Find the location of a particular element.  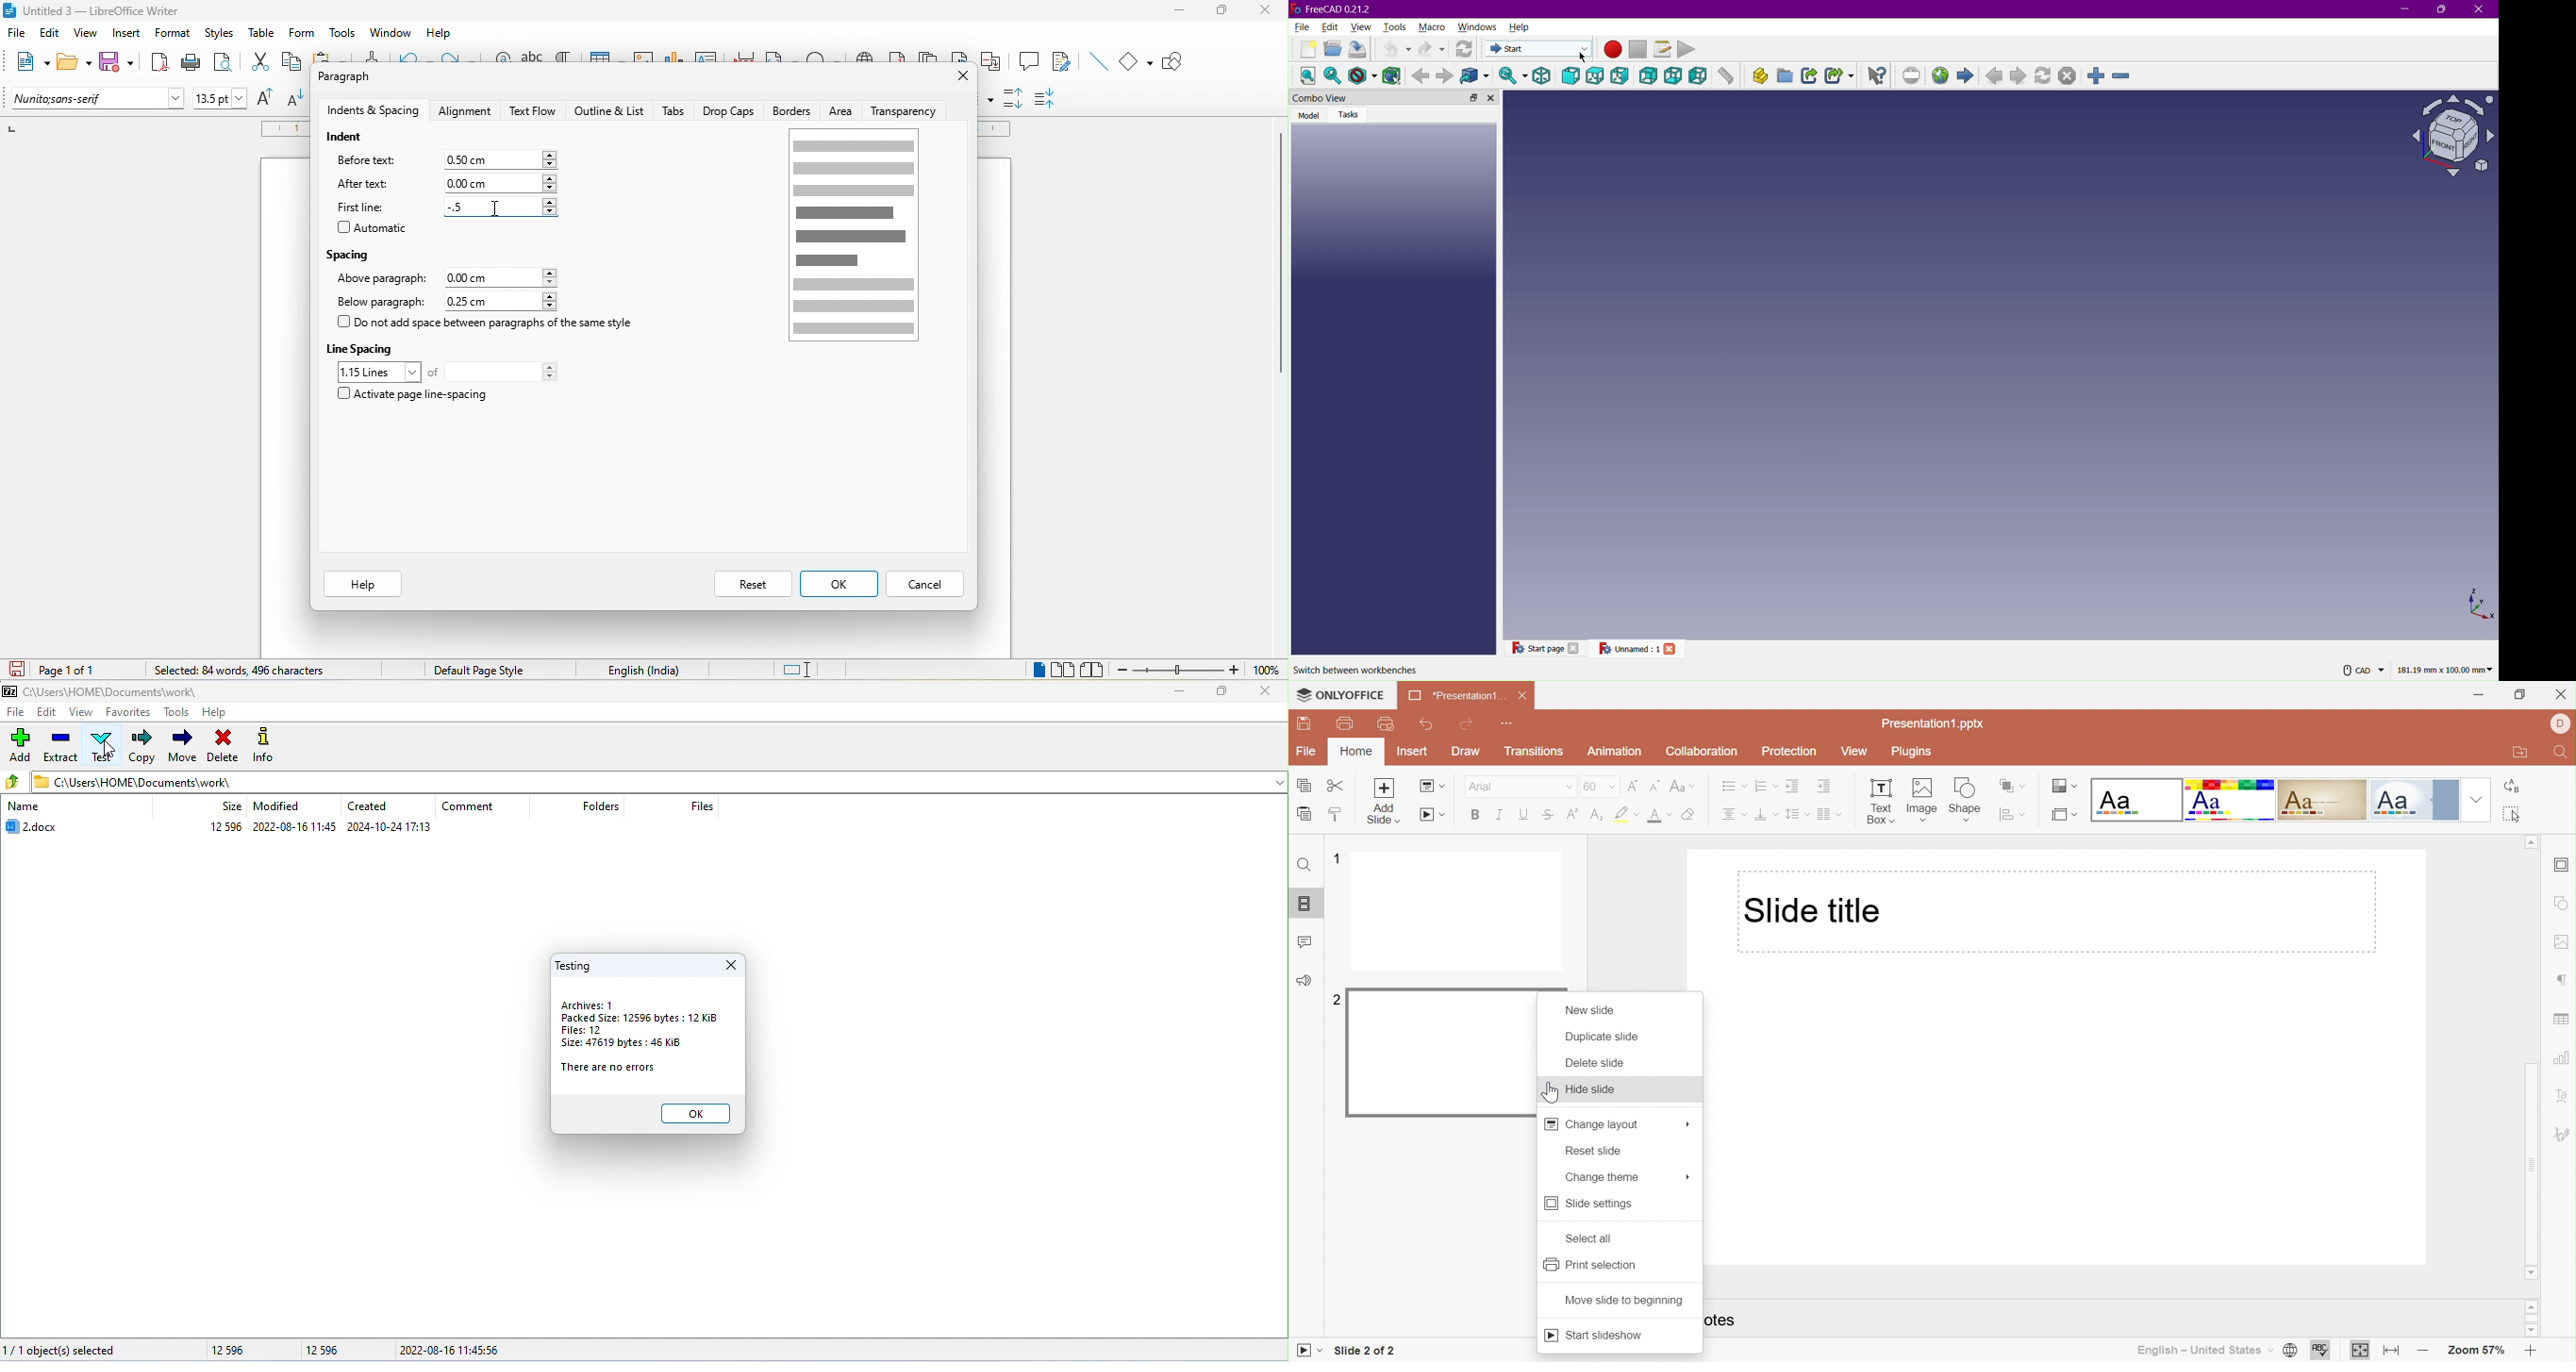

checkbox is located at coordinates (343, 393).